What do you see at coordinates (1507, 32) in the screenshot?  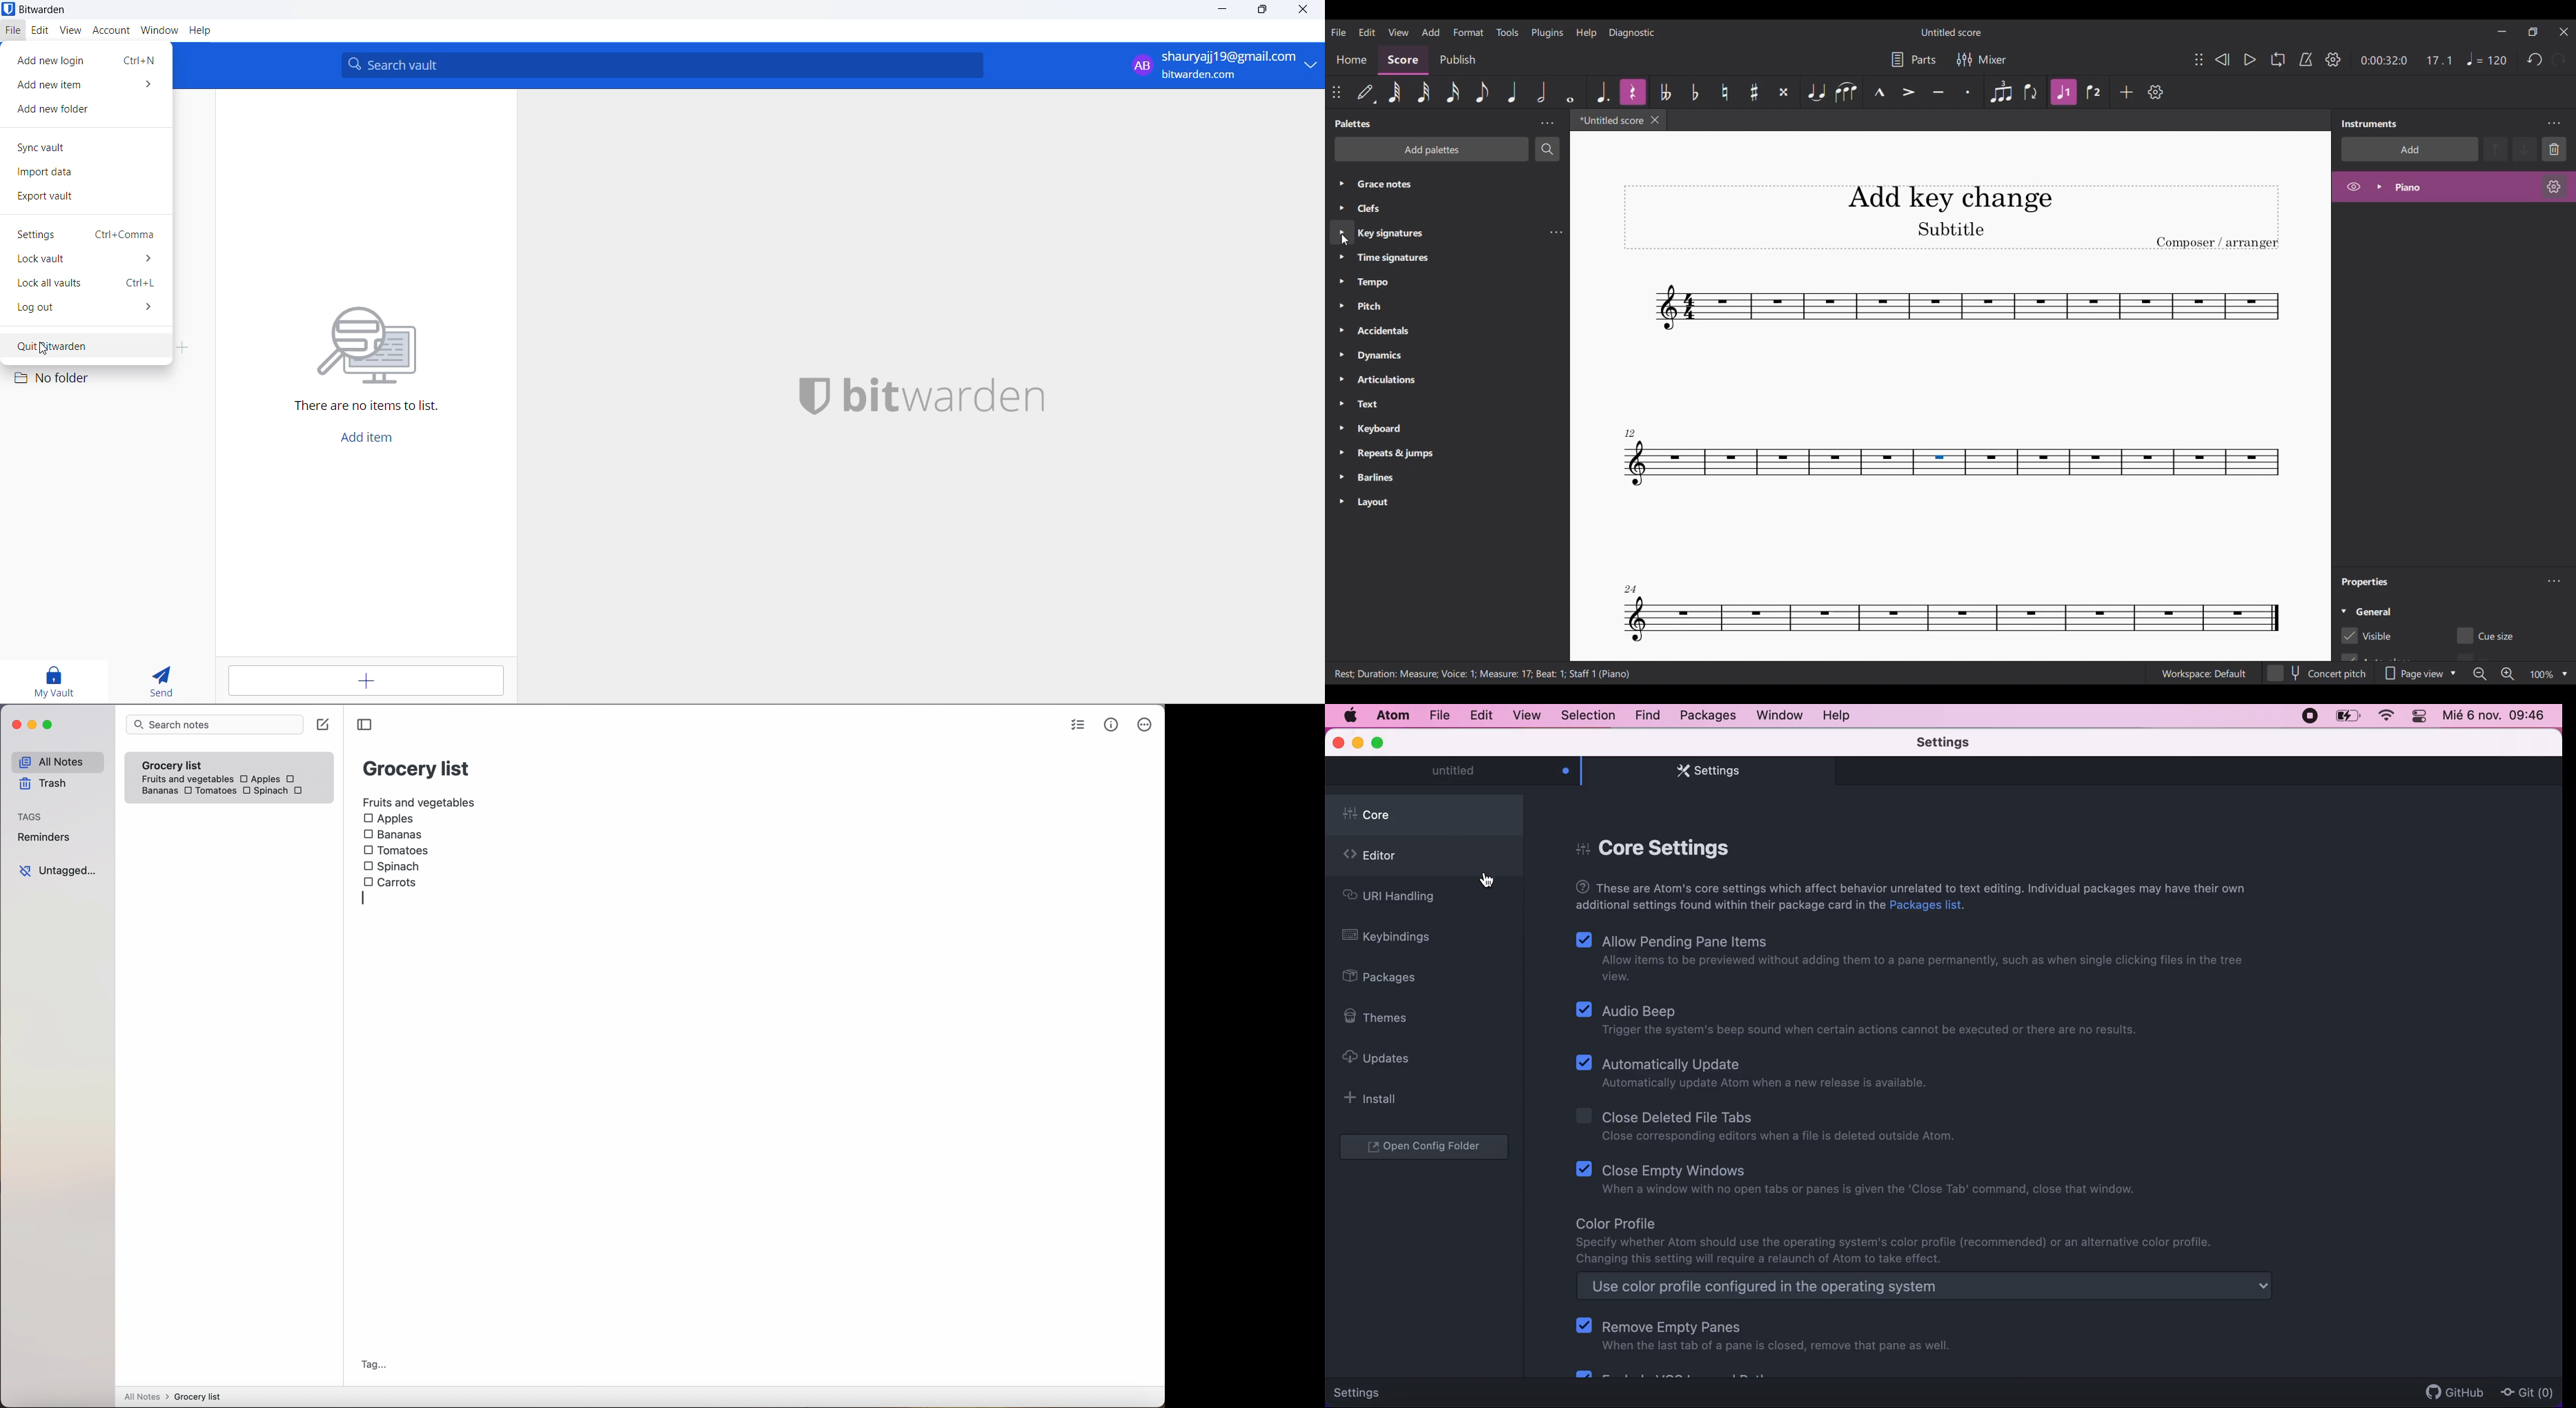 I see `Tools menu` at bounding box center [1507, 32].